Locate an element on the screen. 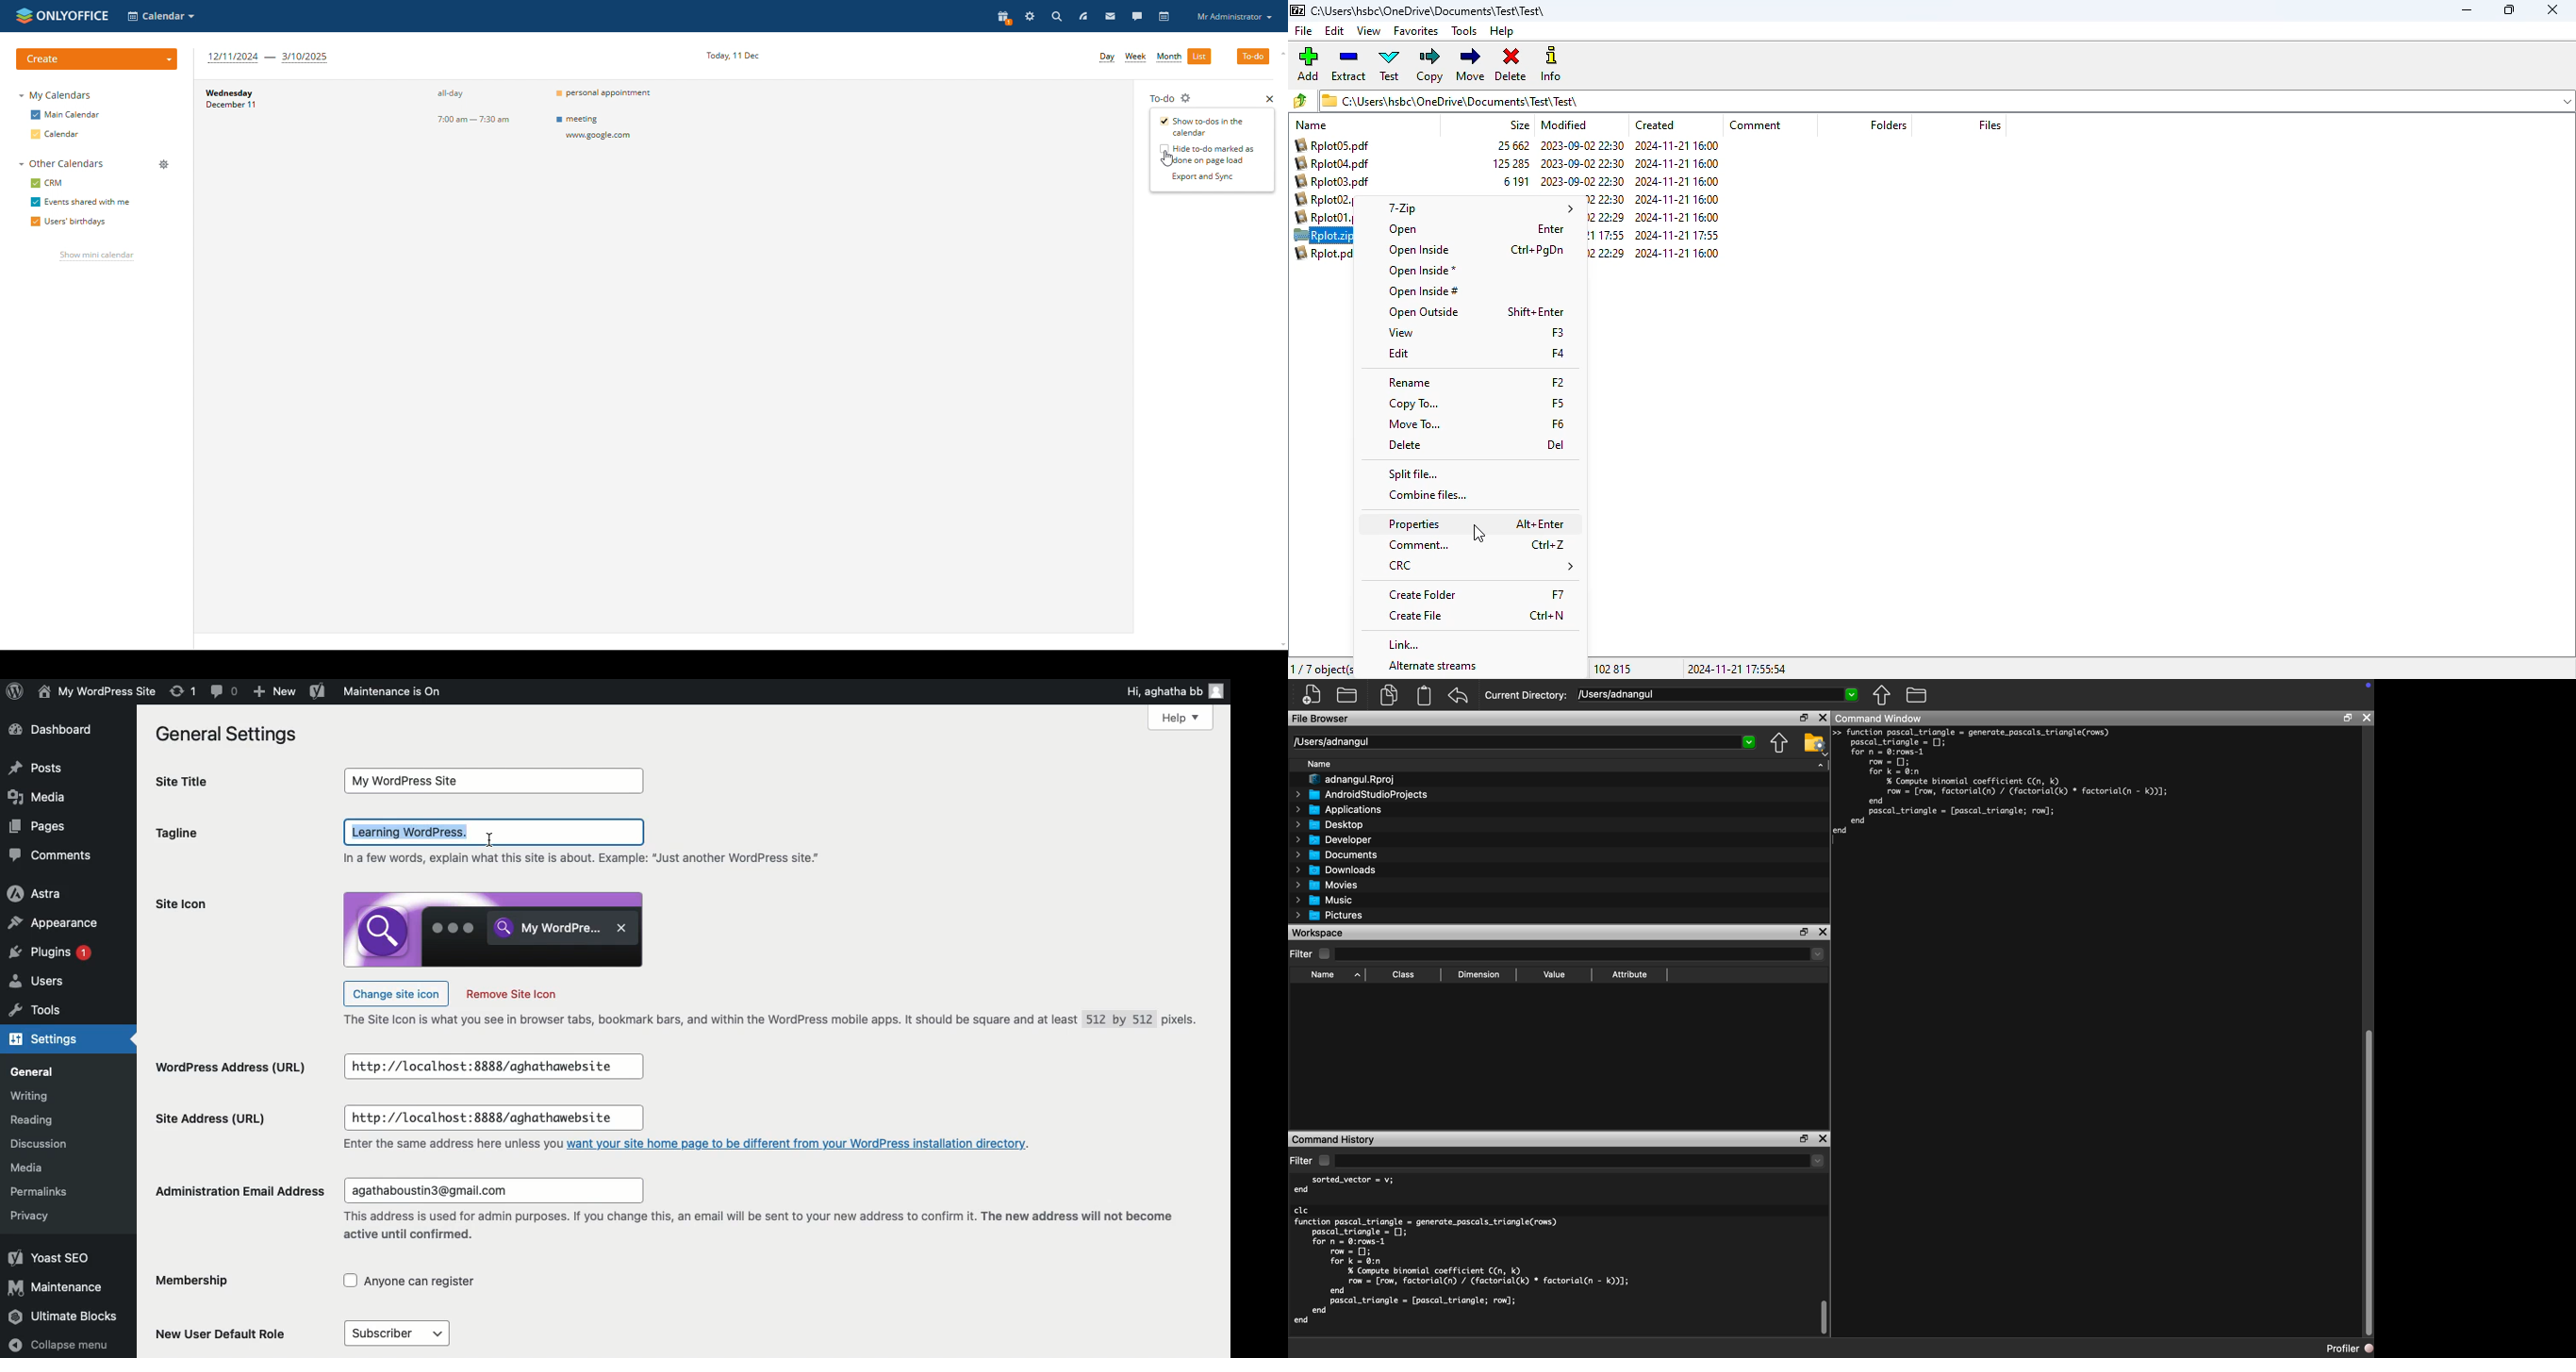 The image size is (2576, 1372). Documents is located at coordinates (1337, 856).